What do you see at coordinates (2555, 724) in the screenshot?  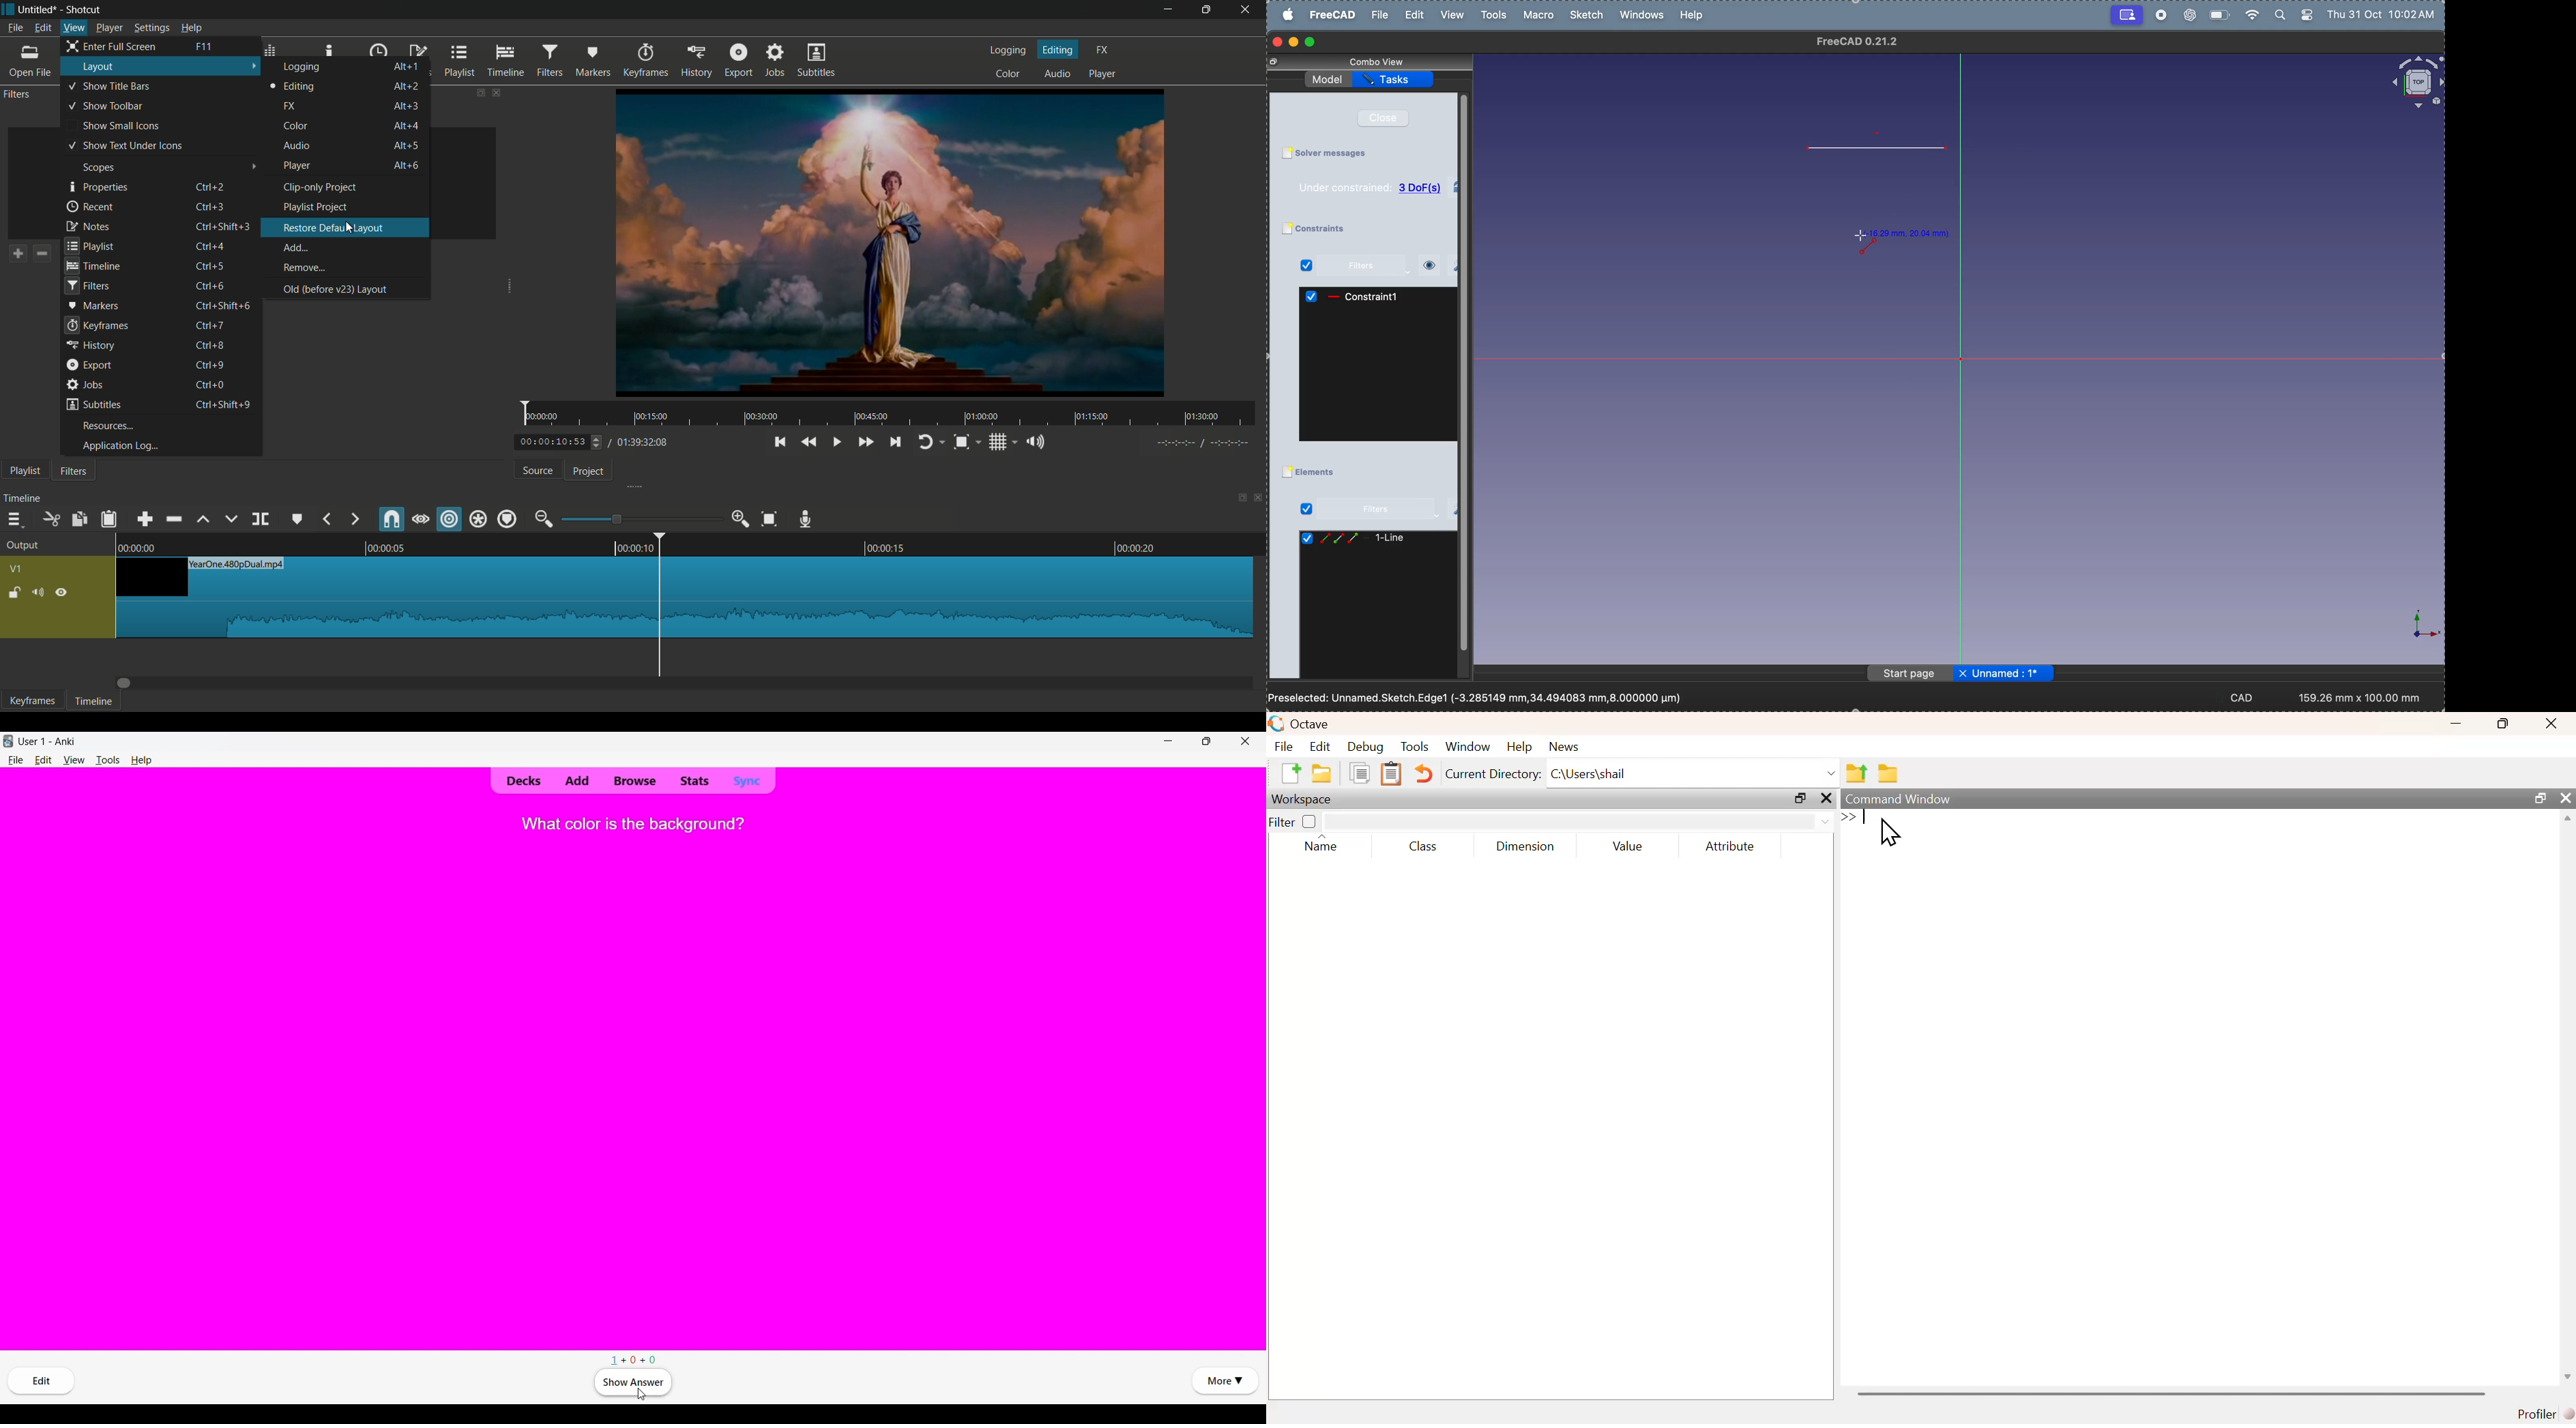 I see `close` at bounding box center [2555, 724].